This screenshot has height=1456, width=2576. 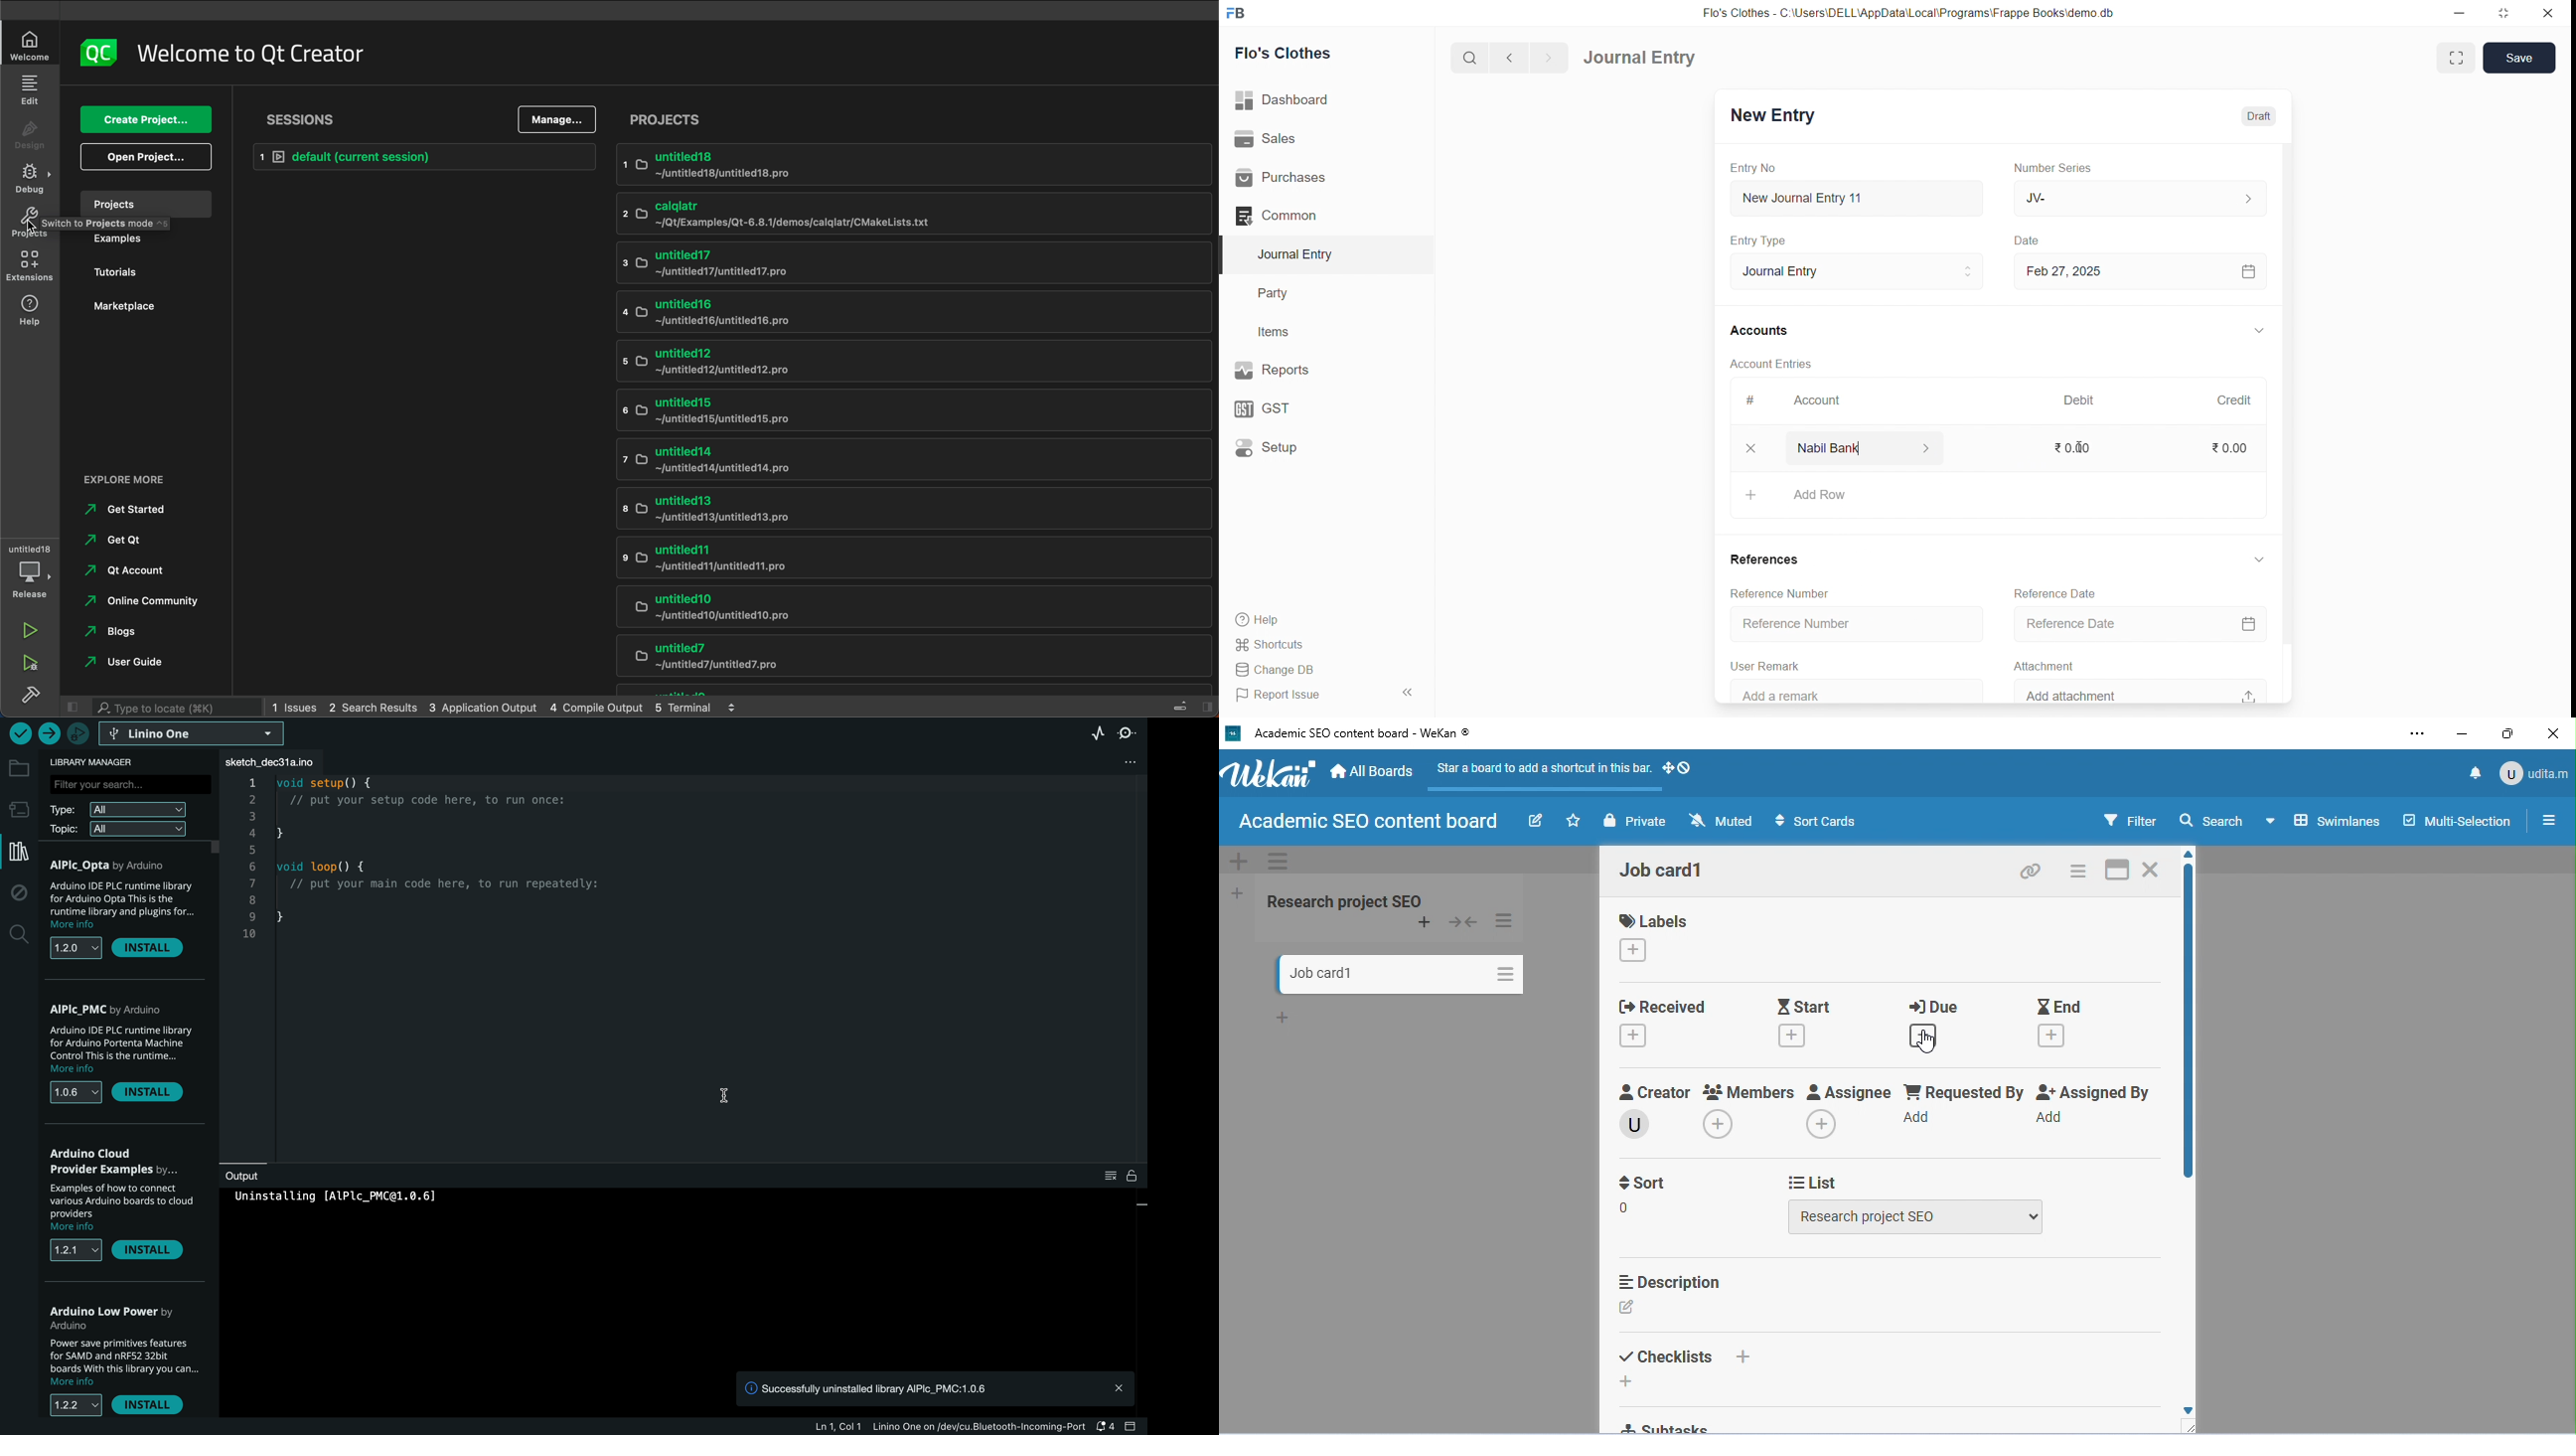 What do you see at coordinates (118, 829) in the screenshot?
I see `topic filter` at bounding box center [118, 829].